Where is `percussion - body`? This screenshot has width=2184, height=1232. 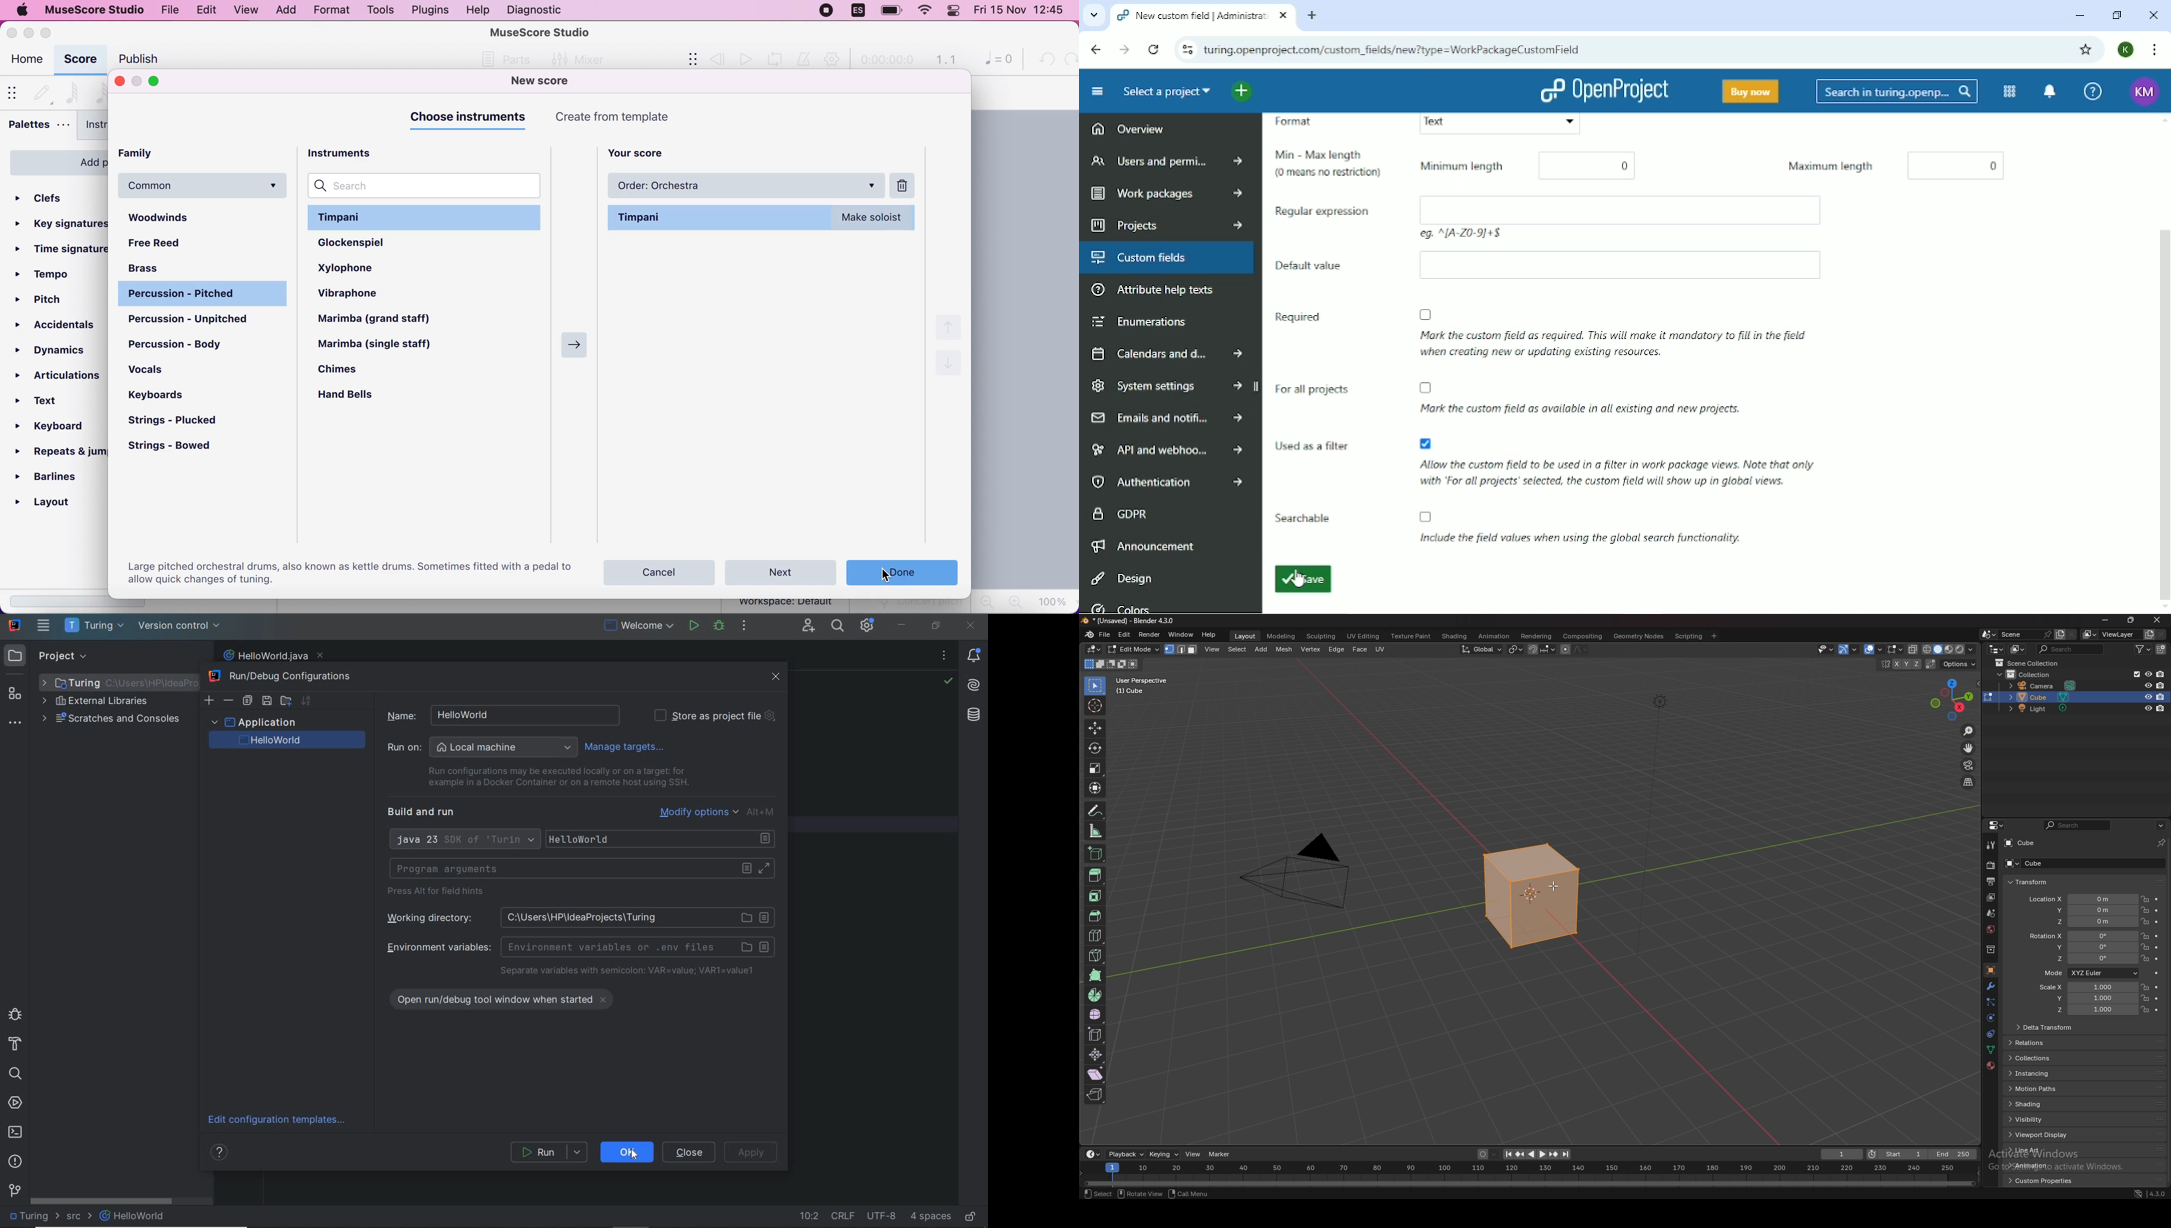
percussion - body is located at coordinates (183, 344).